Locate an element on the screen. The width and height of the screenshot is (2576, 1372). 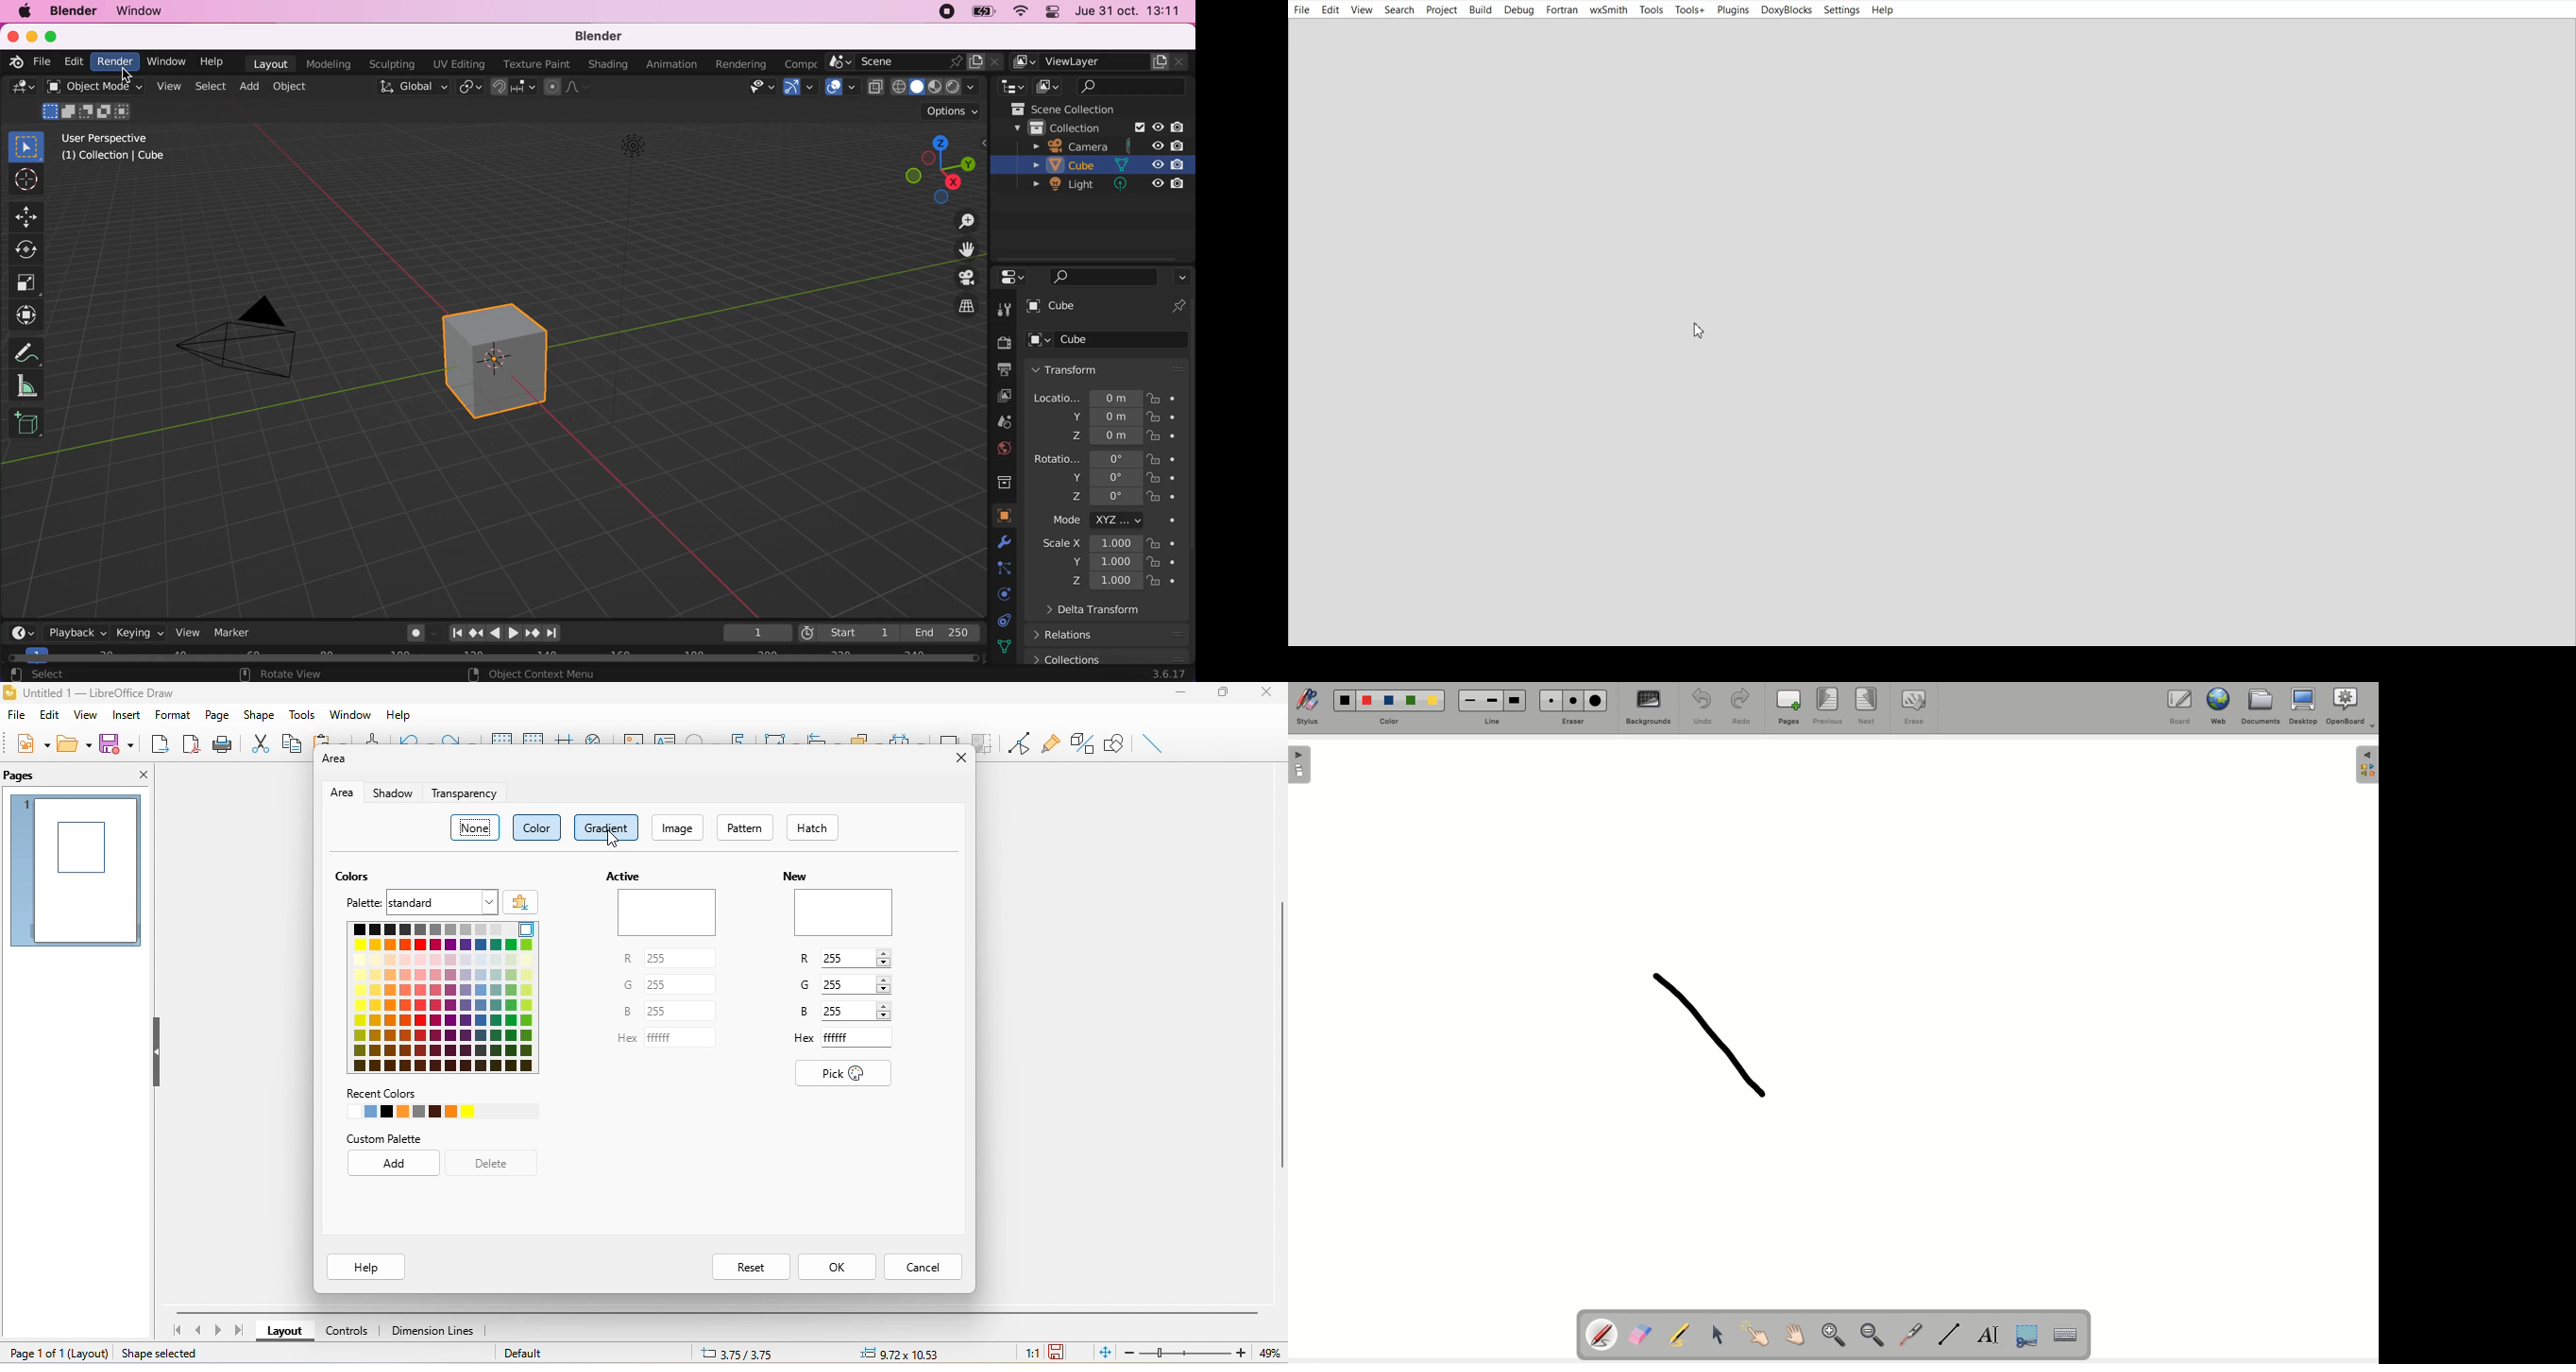
editor type is located at coordinates (23, 90).